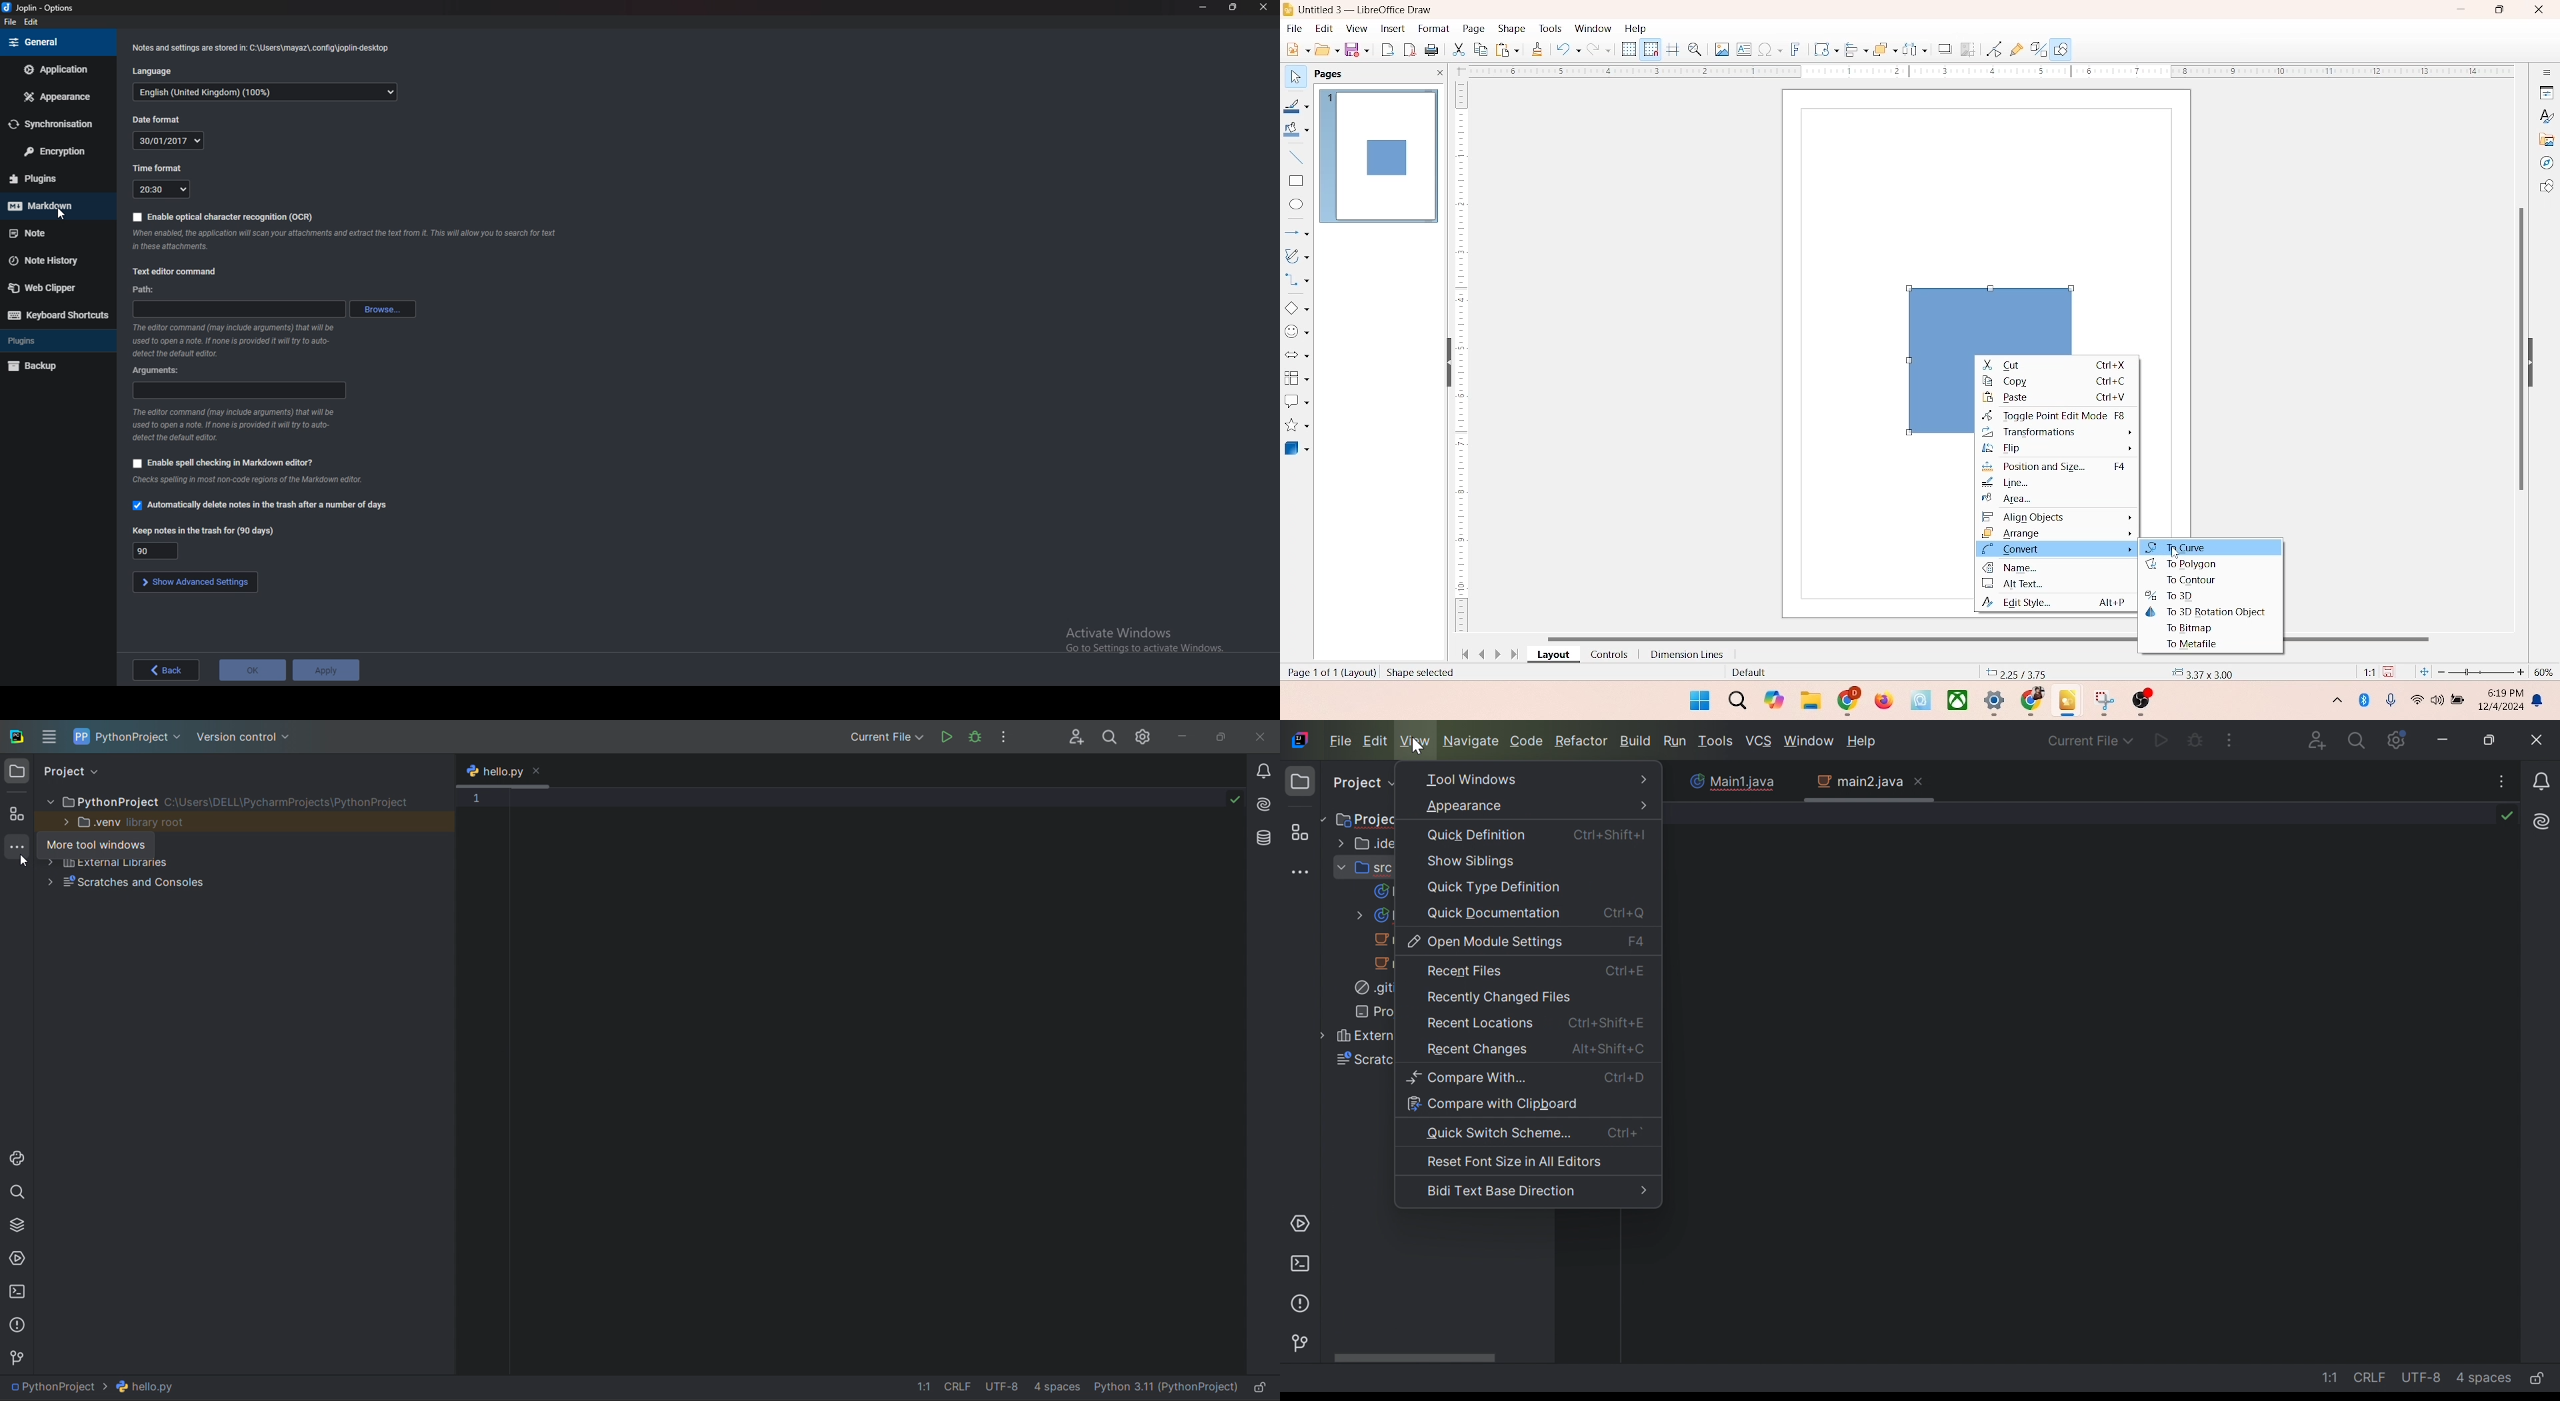 Image resolution: width=2576 pixels, height=1428 pixels. Describe the element at coordinates (1296, 133) in the screenshot. I see `fill color` at that location.